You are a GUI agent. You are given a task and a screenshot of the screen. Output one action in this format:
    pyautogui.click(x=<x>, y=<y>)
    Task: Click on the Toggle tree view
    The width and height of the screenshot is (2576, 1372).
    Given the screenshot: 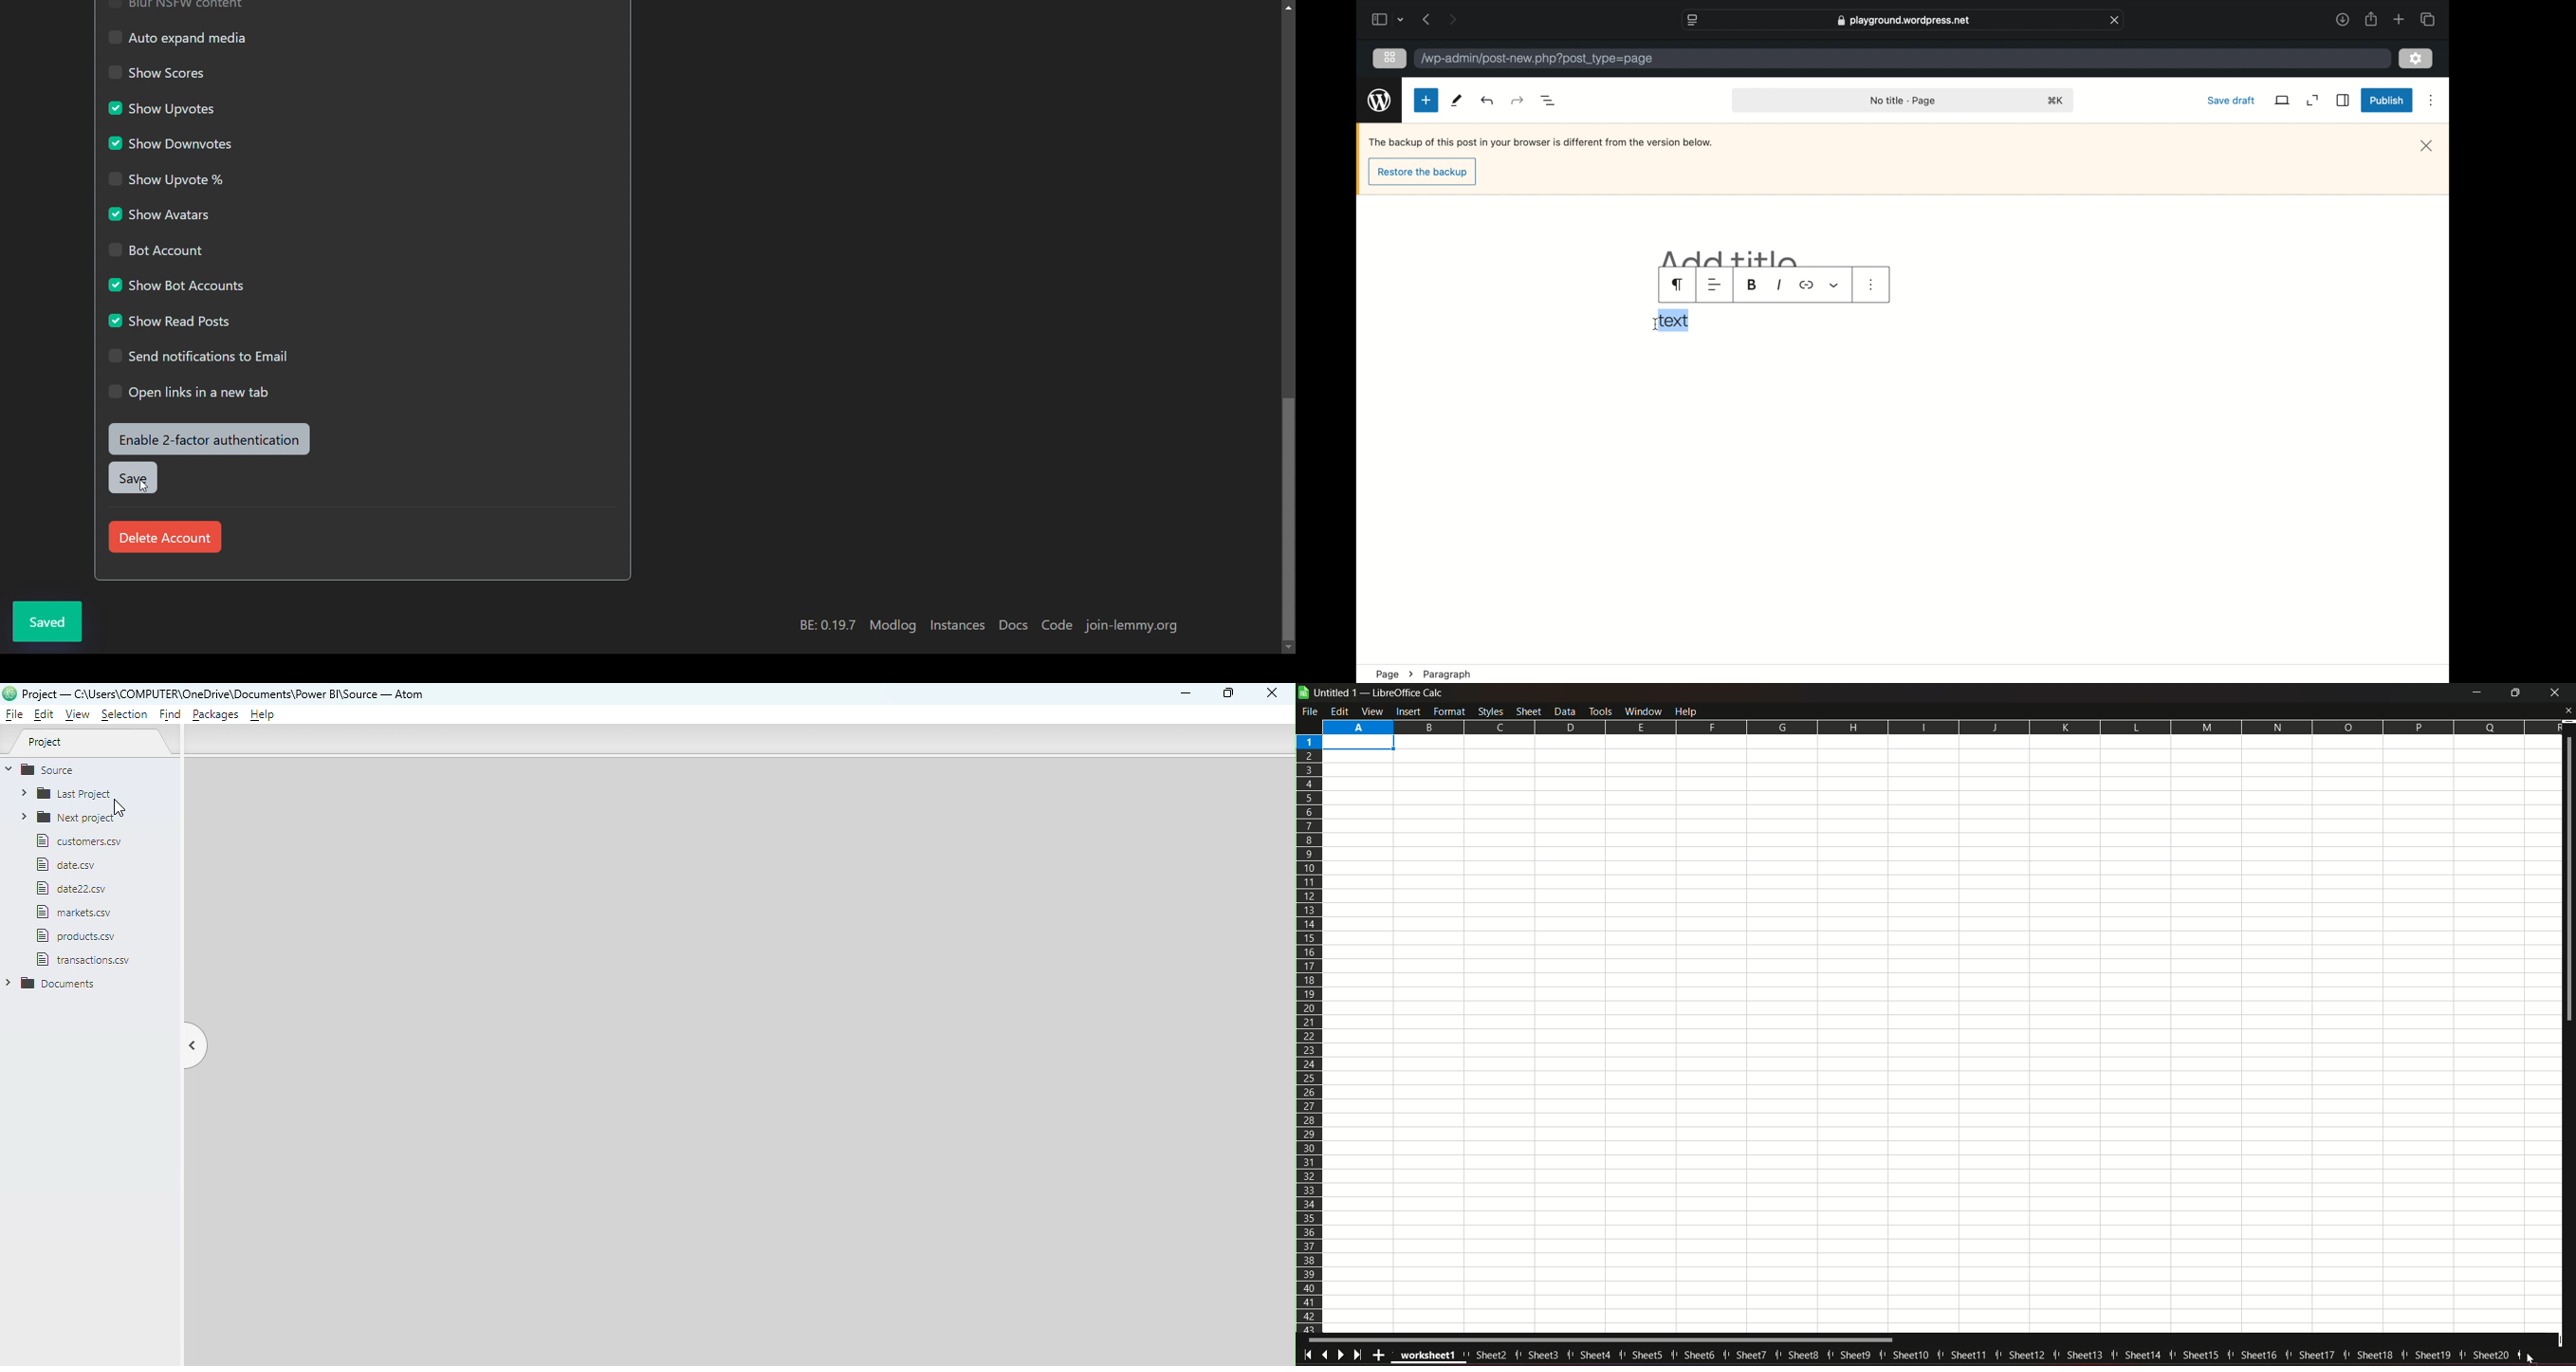 What is the action you would take?
    pyautogui.click(x=195, y=1046)
    